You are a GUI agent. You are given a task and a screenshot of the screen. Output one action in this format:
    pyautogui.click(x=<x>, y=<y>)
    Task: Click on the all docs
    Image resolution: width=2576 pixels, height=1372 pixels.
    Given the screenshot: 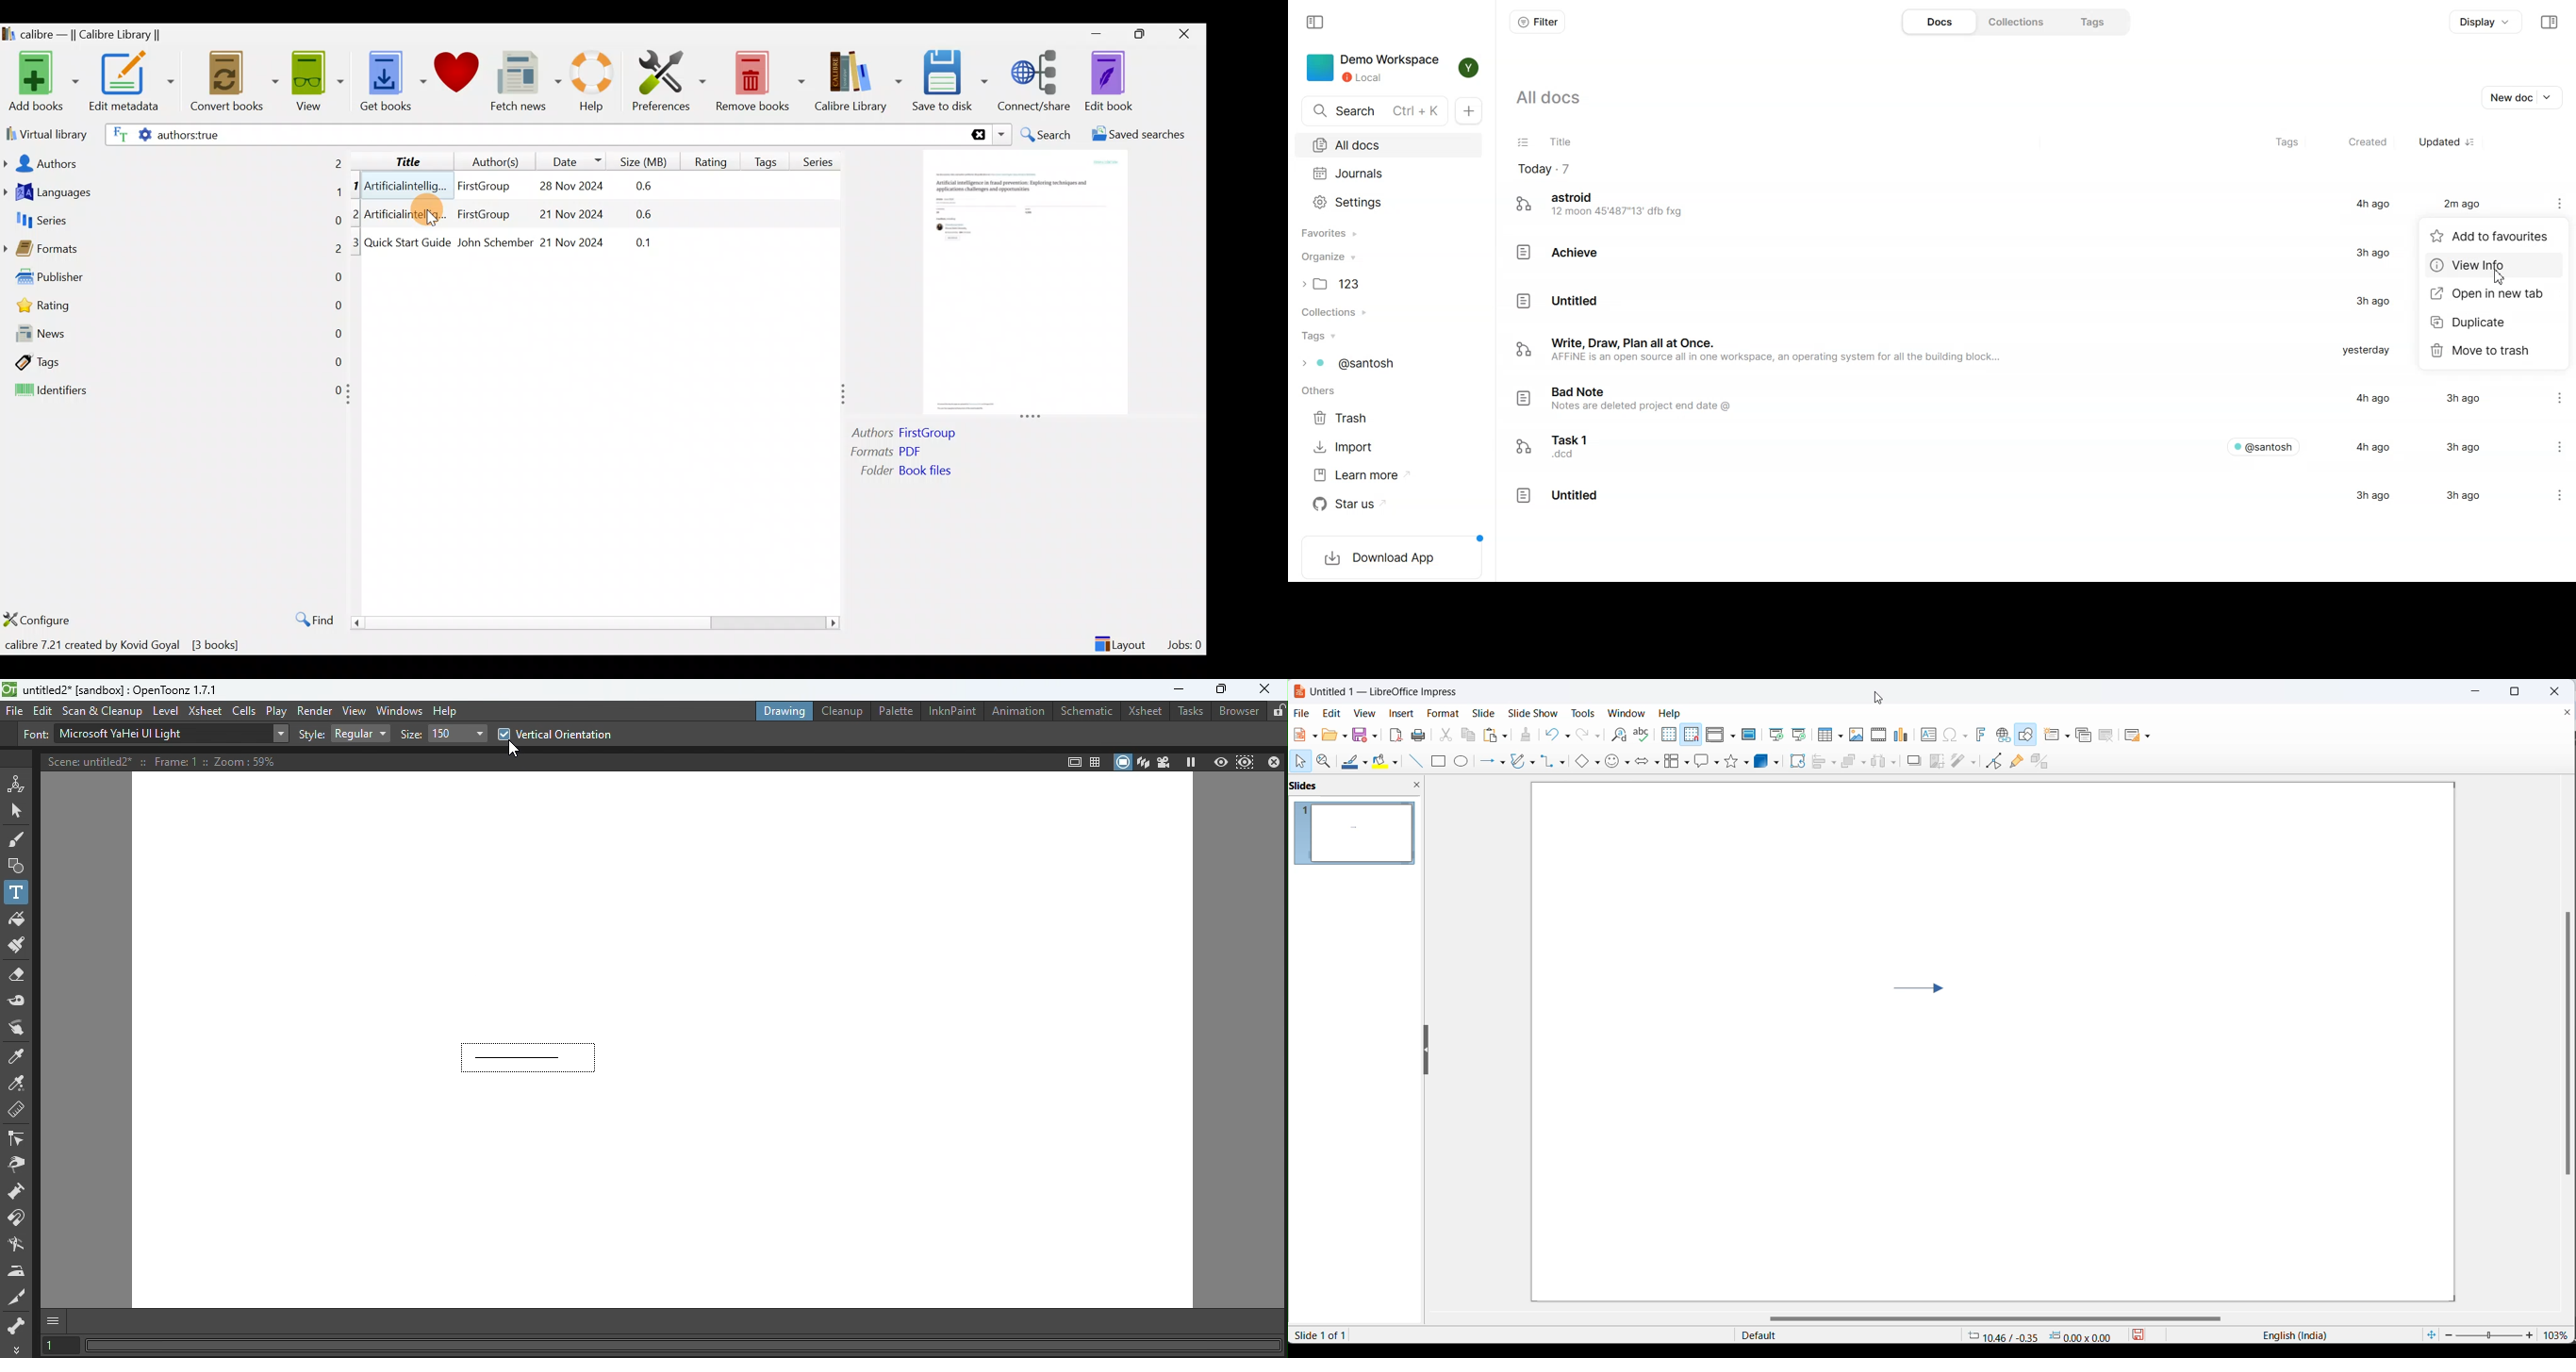 What is the action you would take?
    pyautogui.click(x=1562, y=101)
    